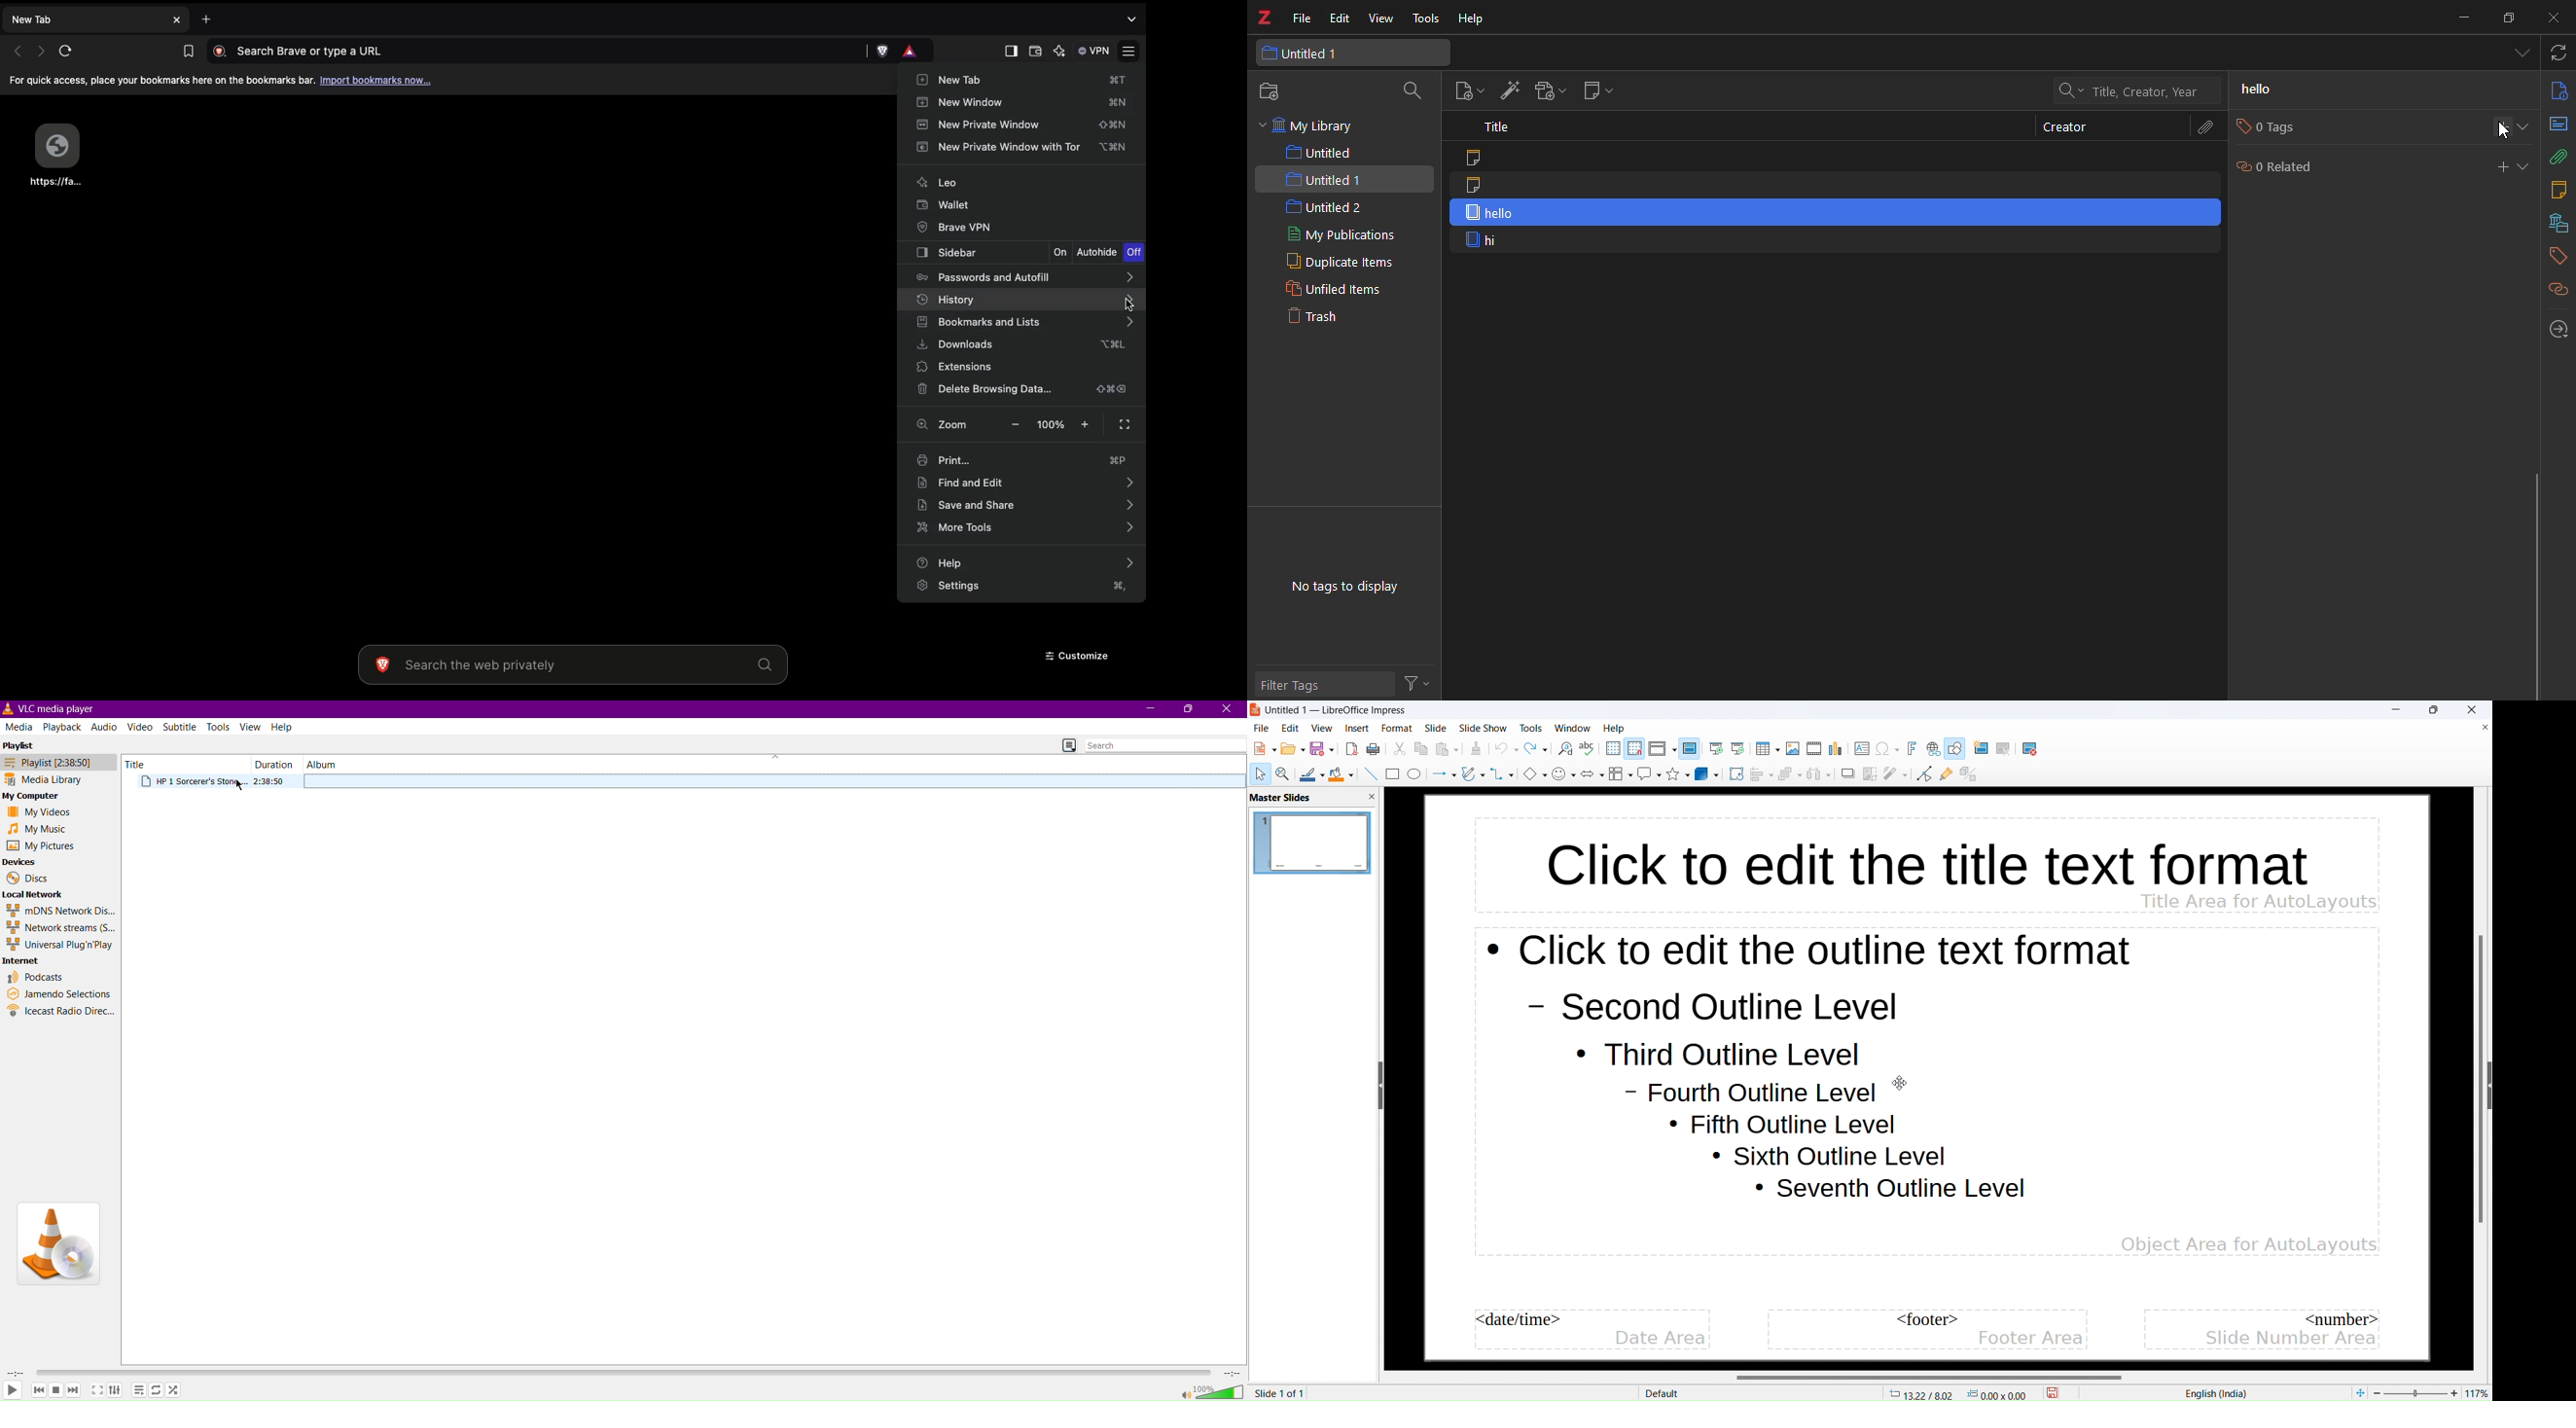 The width and height of the screenshot is (2576, 1428). I want to click on block arrows, so click(1592, 773).